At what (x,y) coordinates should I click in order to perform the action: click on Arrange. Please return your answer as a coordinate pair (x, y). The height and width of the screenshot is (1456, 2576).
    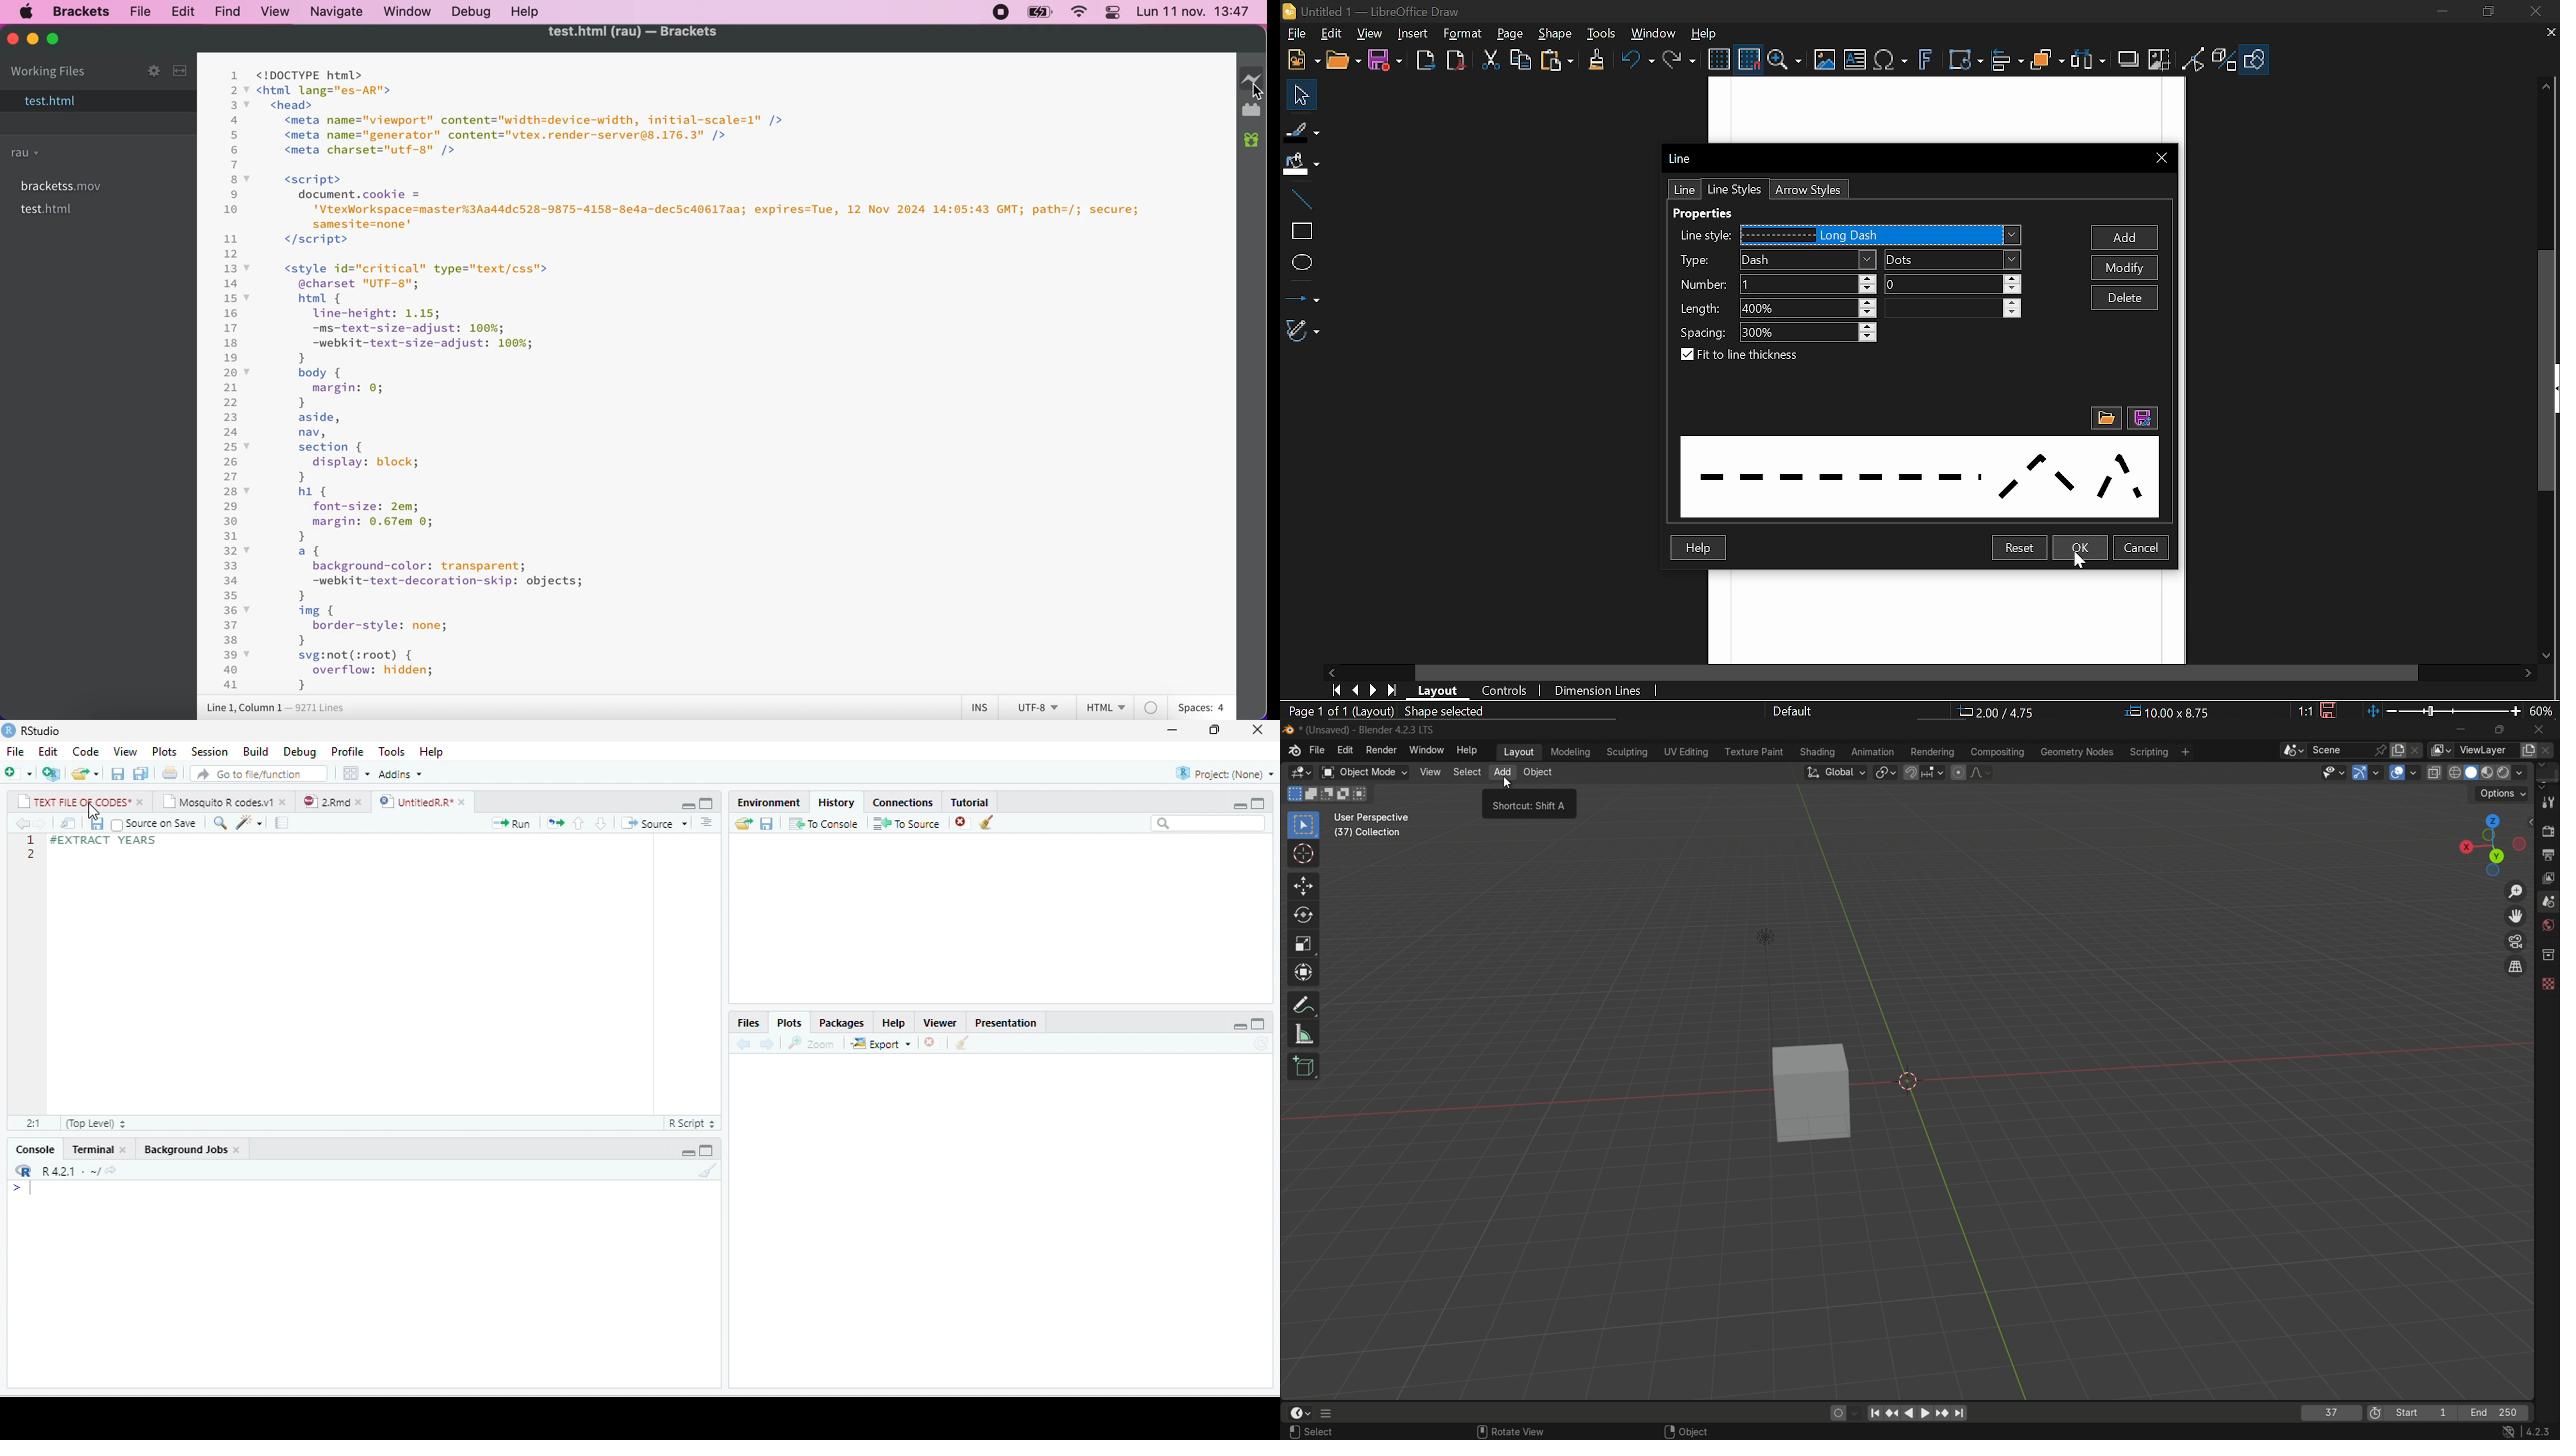
    Looking at the image, I should click on (2048, 60).